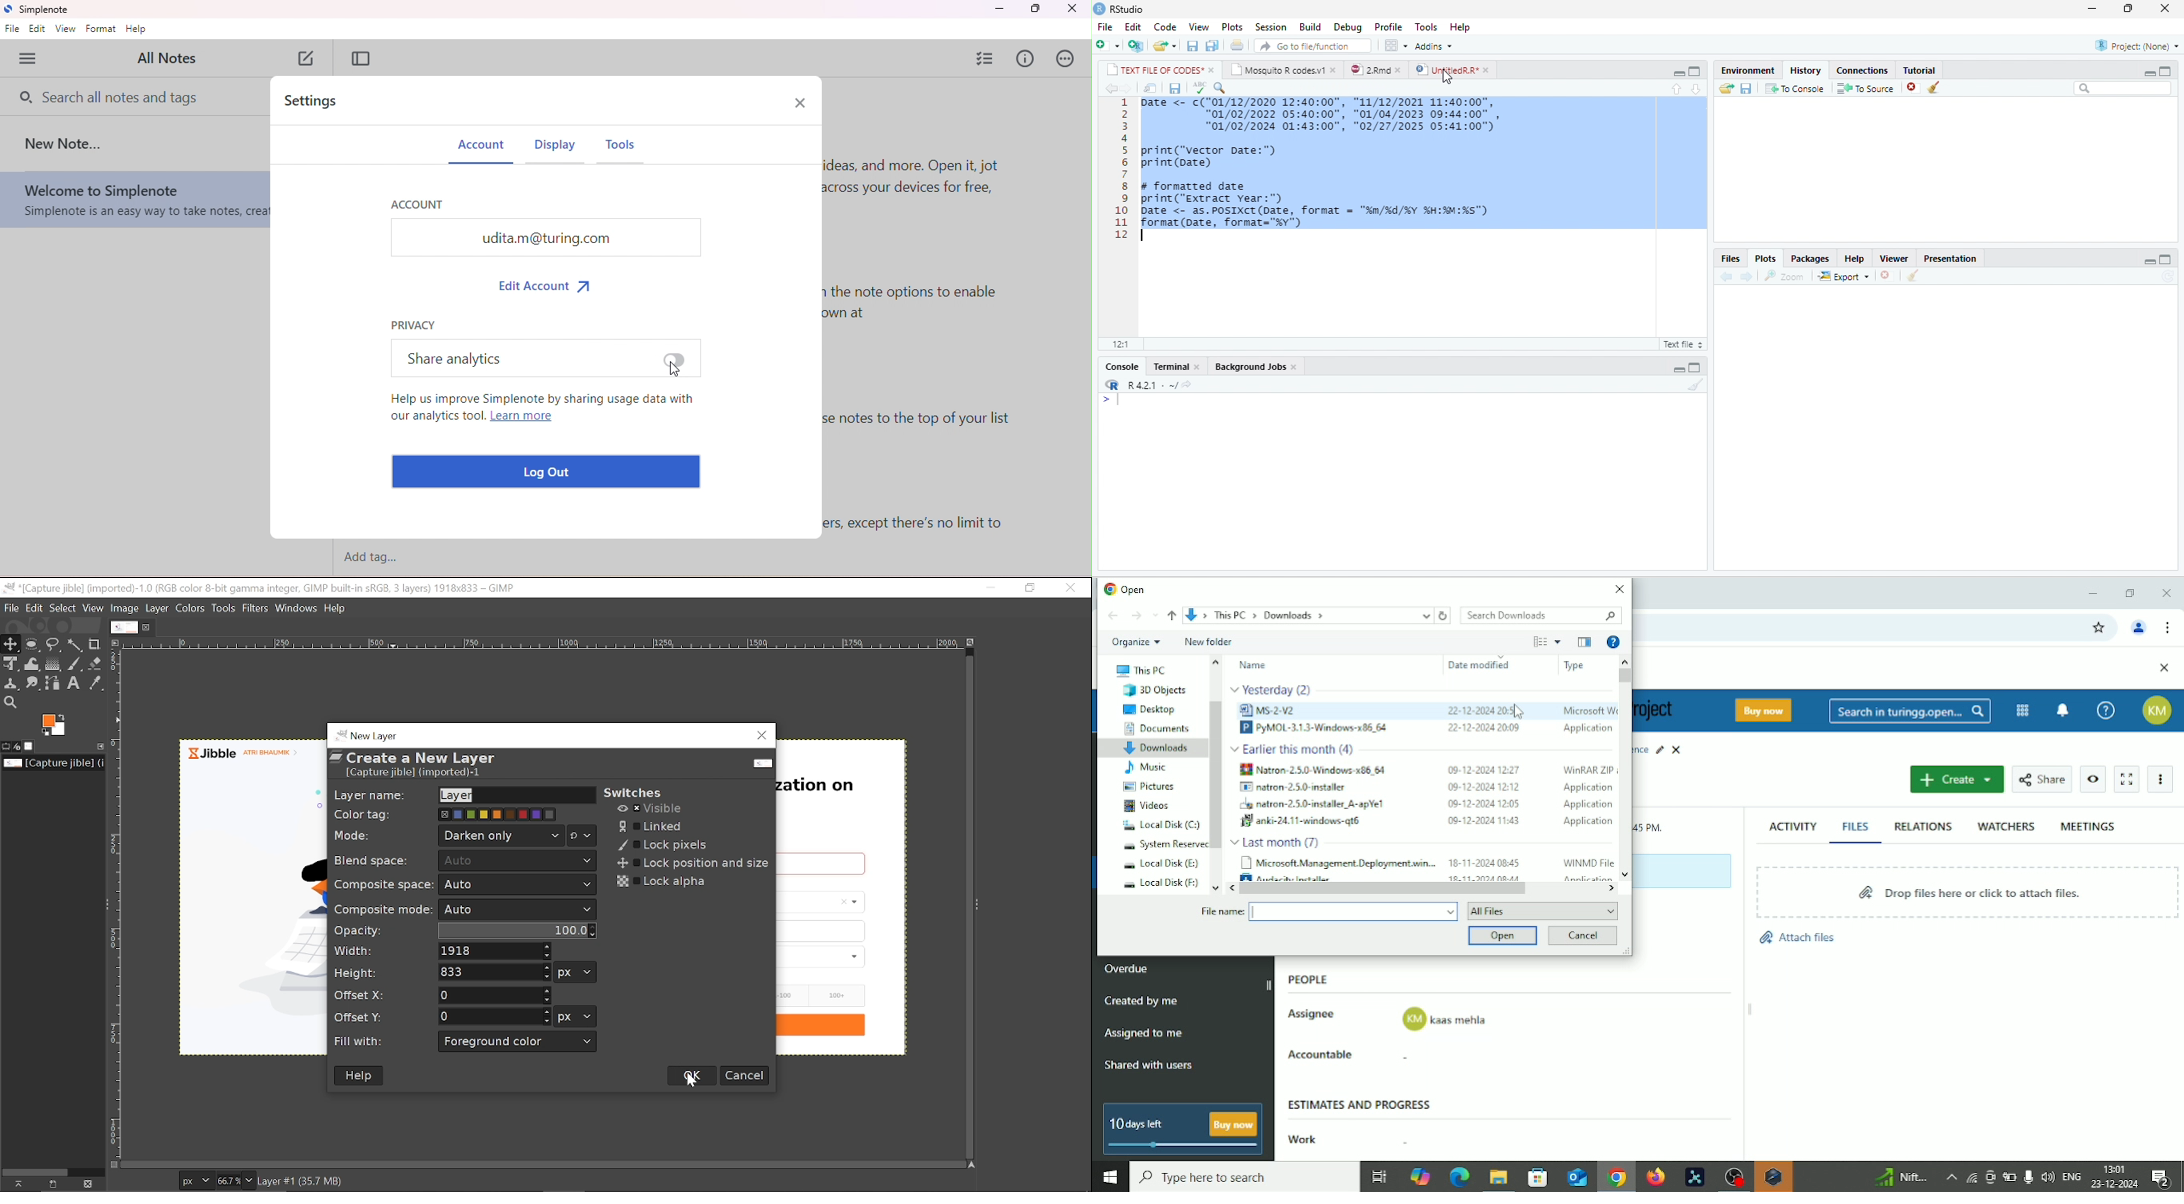 The image size is (2184, 1204). I want to click on Session, so click(1271, 26).